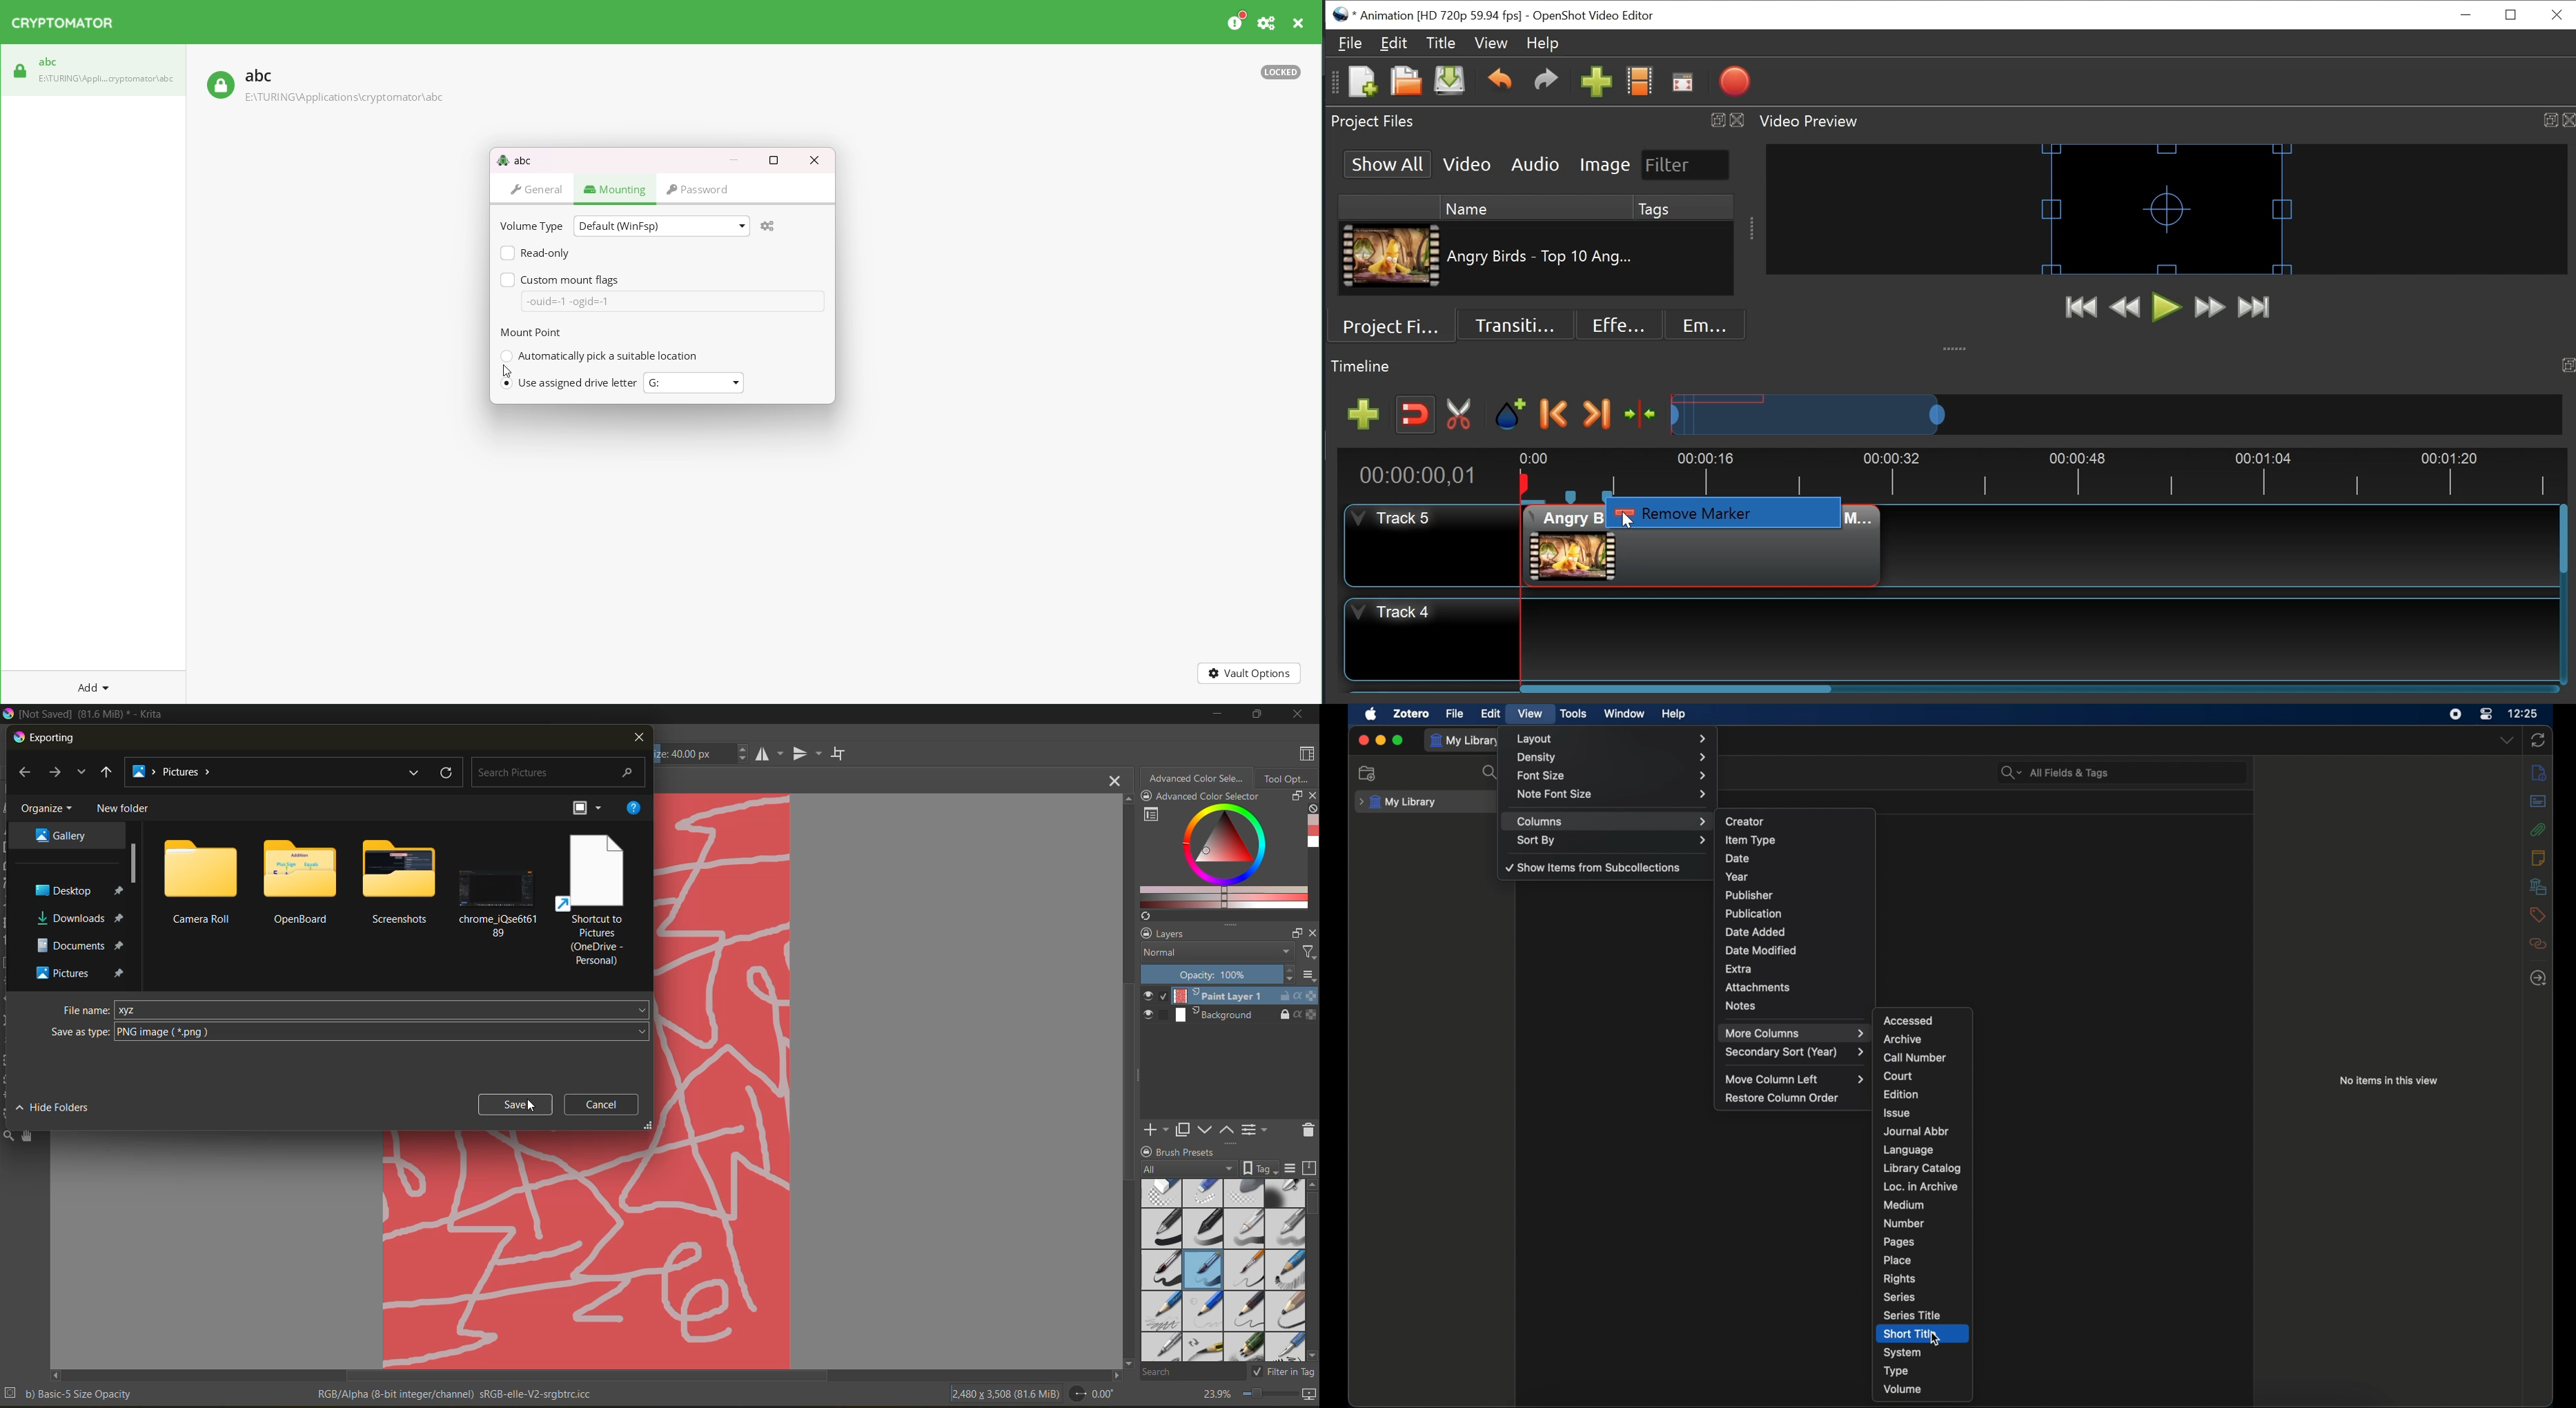 The image size is (2576, 1428). Describe the element at coordinates (2540, 858) in the screenshot. I see `notes` at that location.